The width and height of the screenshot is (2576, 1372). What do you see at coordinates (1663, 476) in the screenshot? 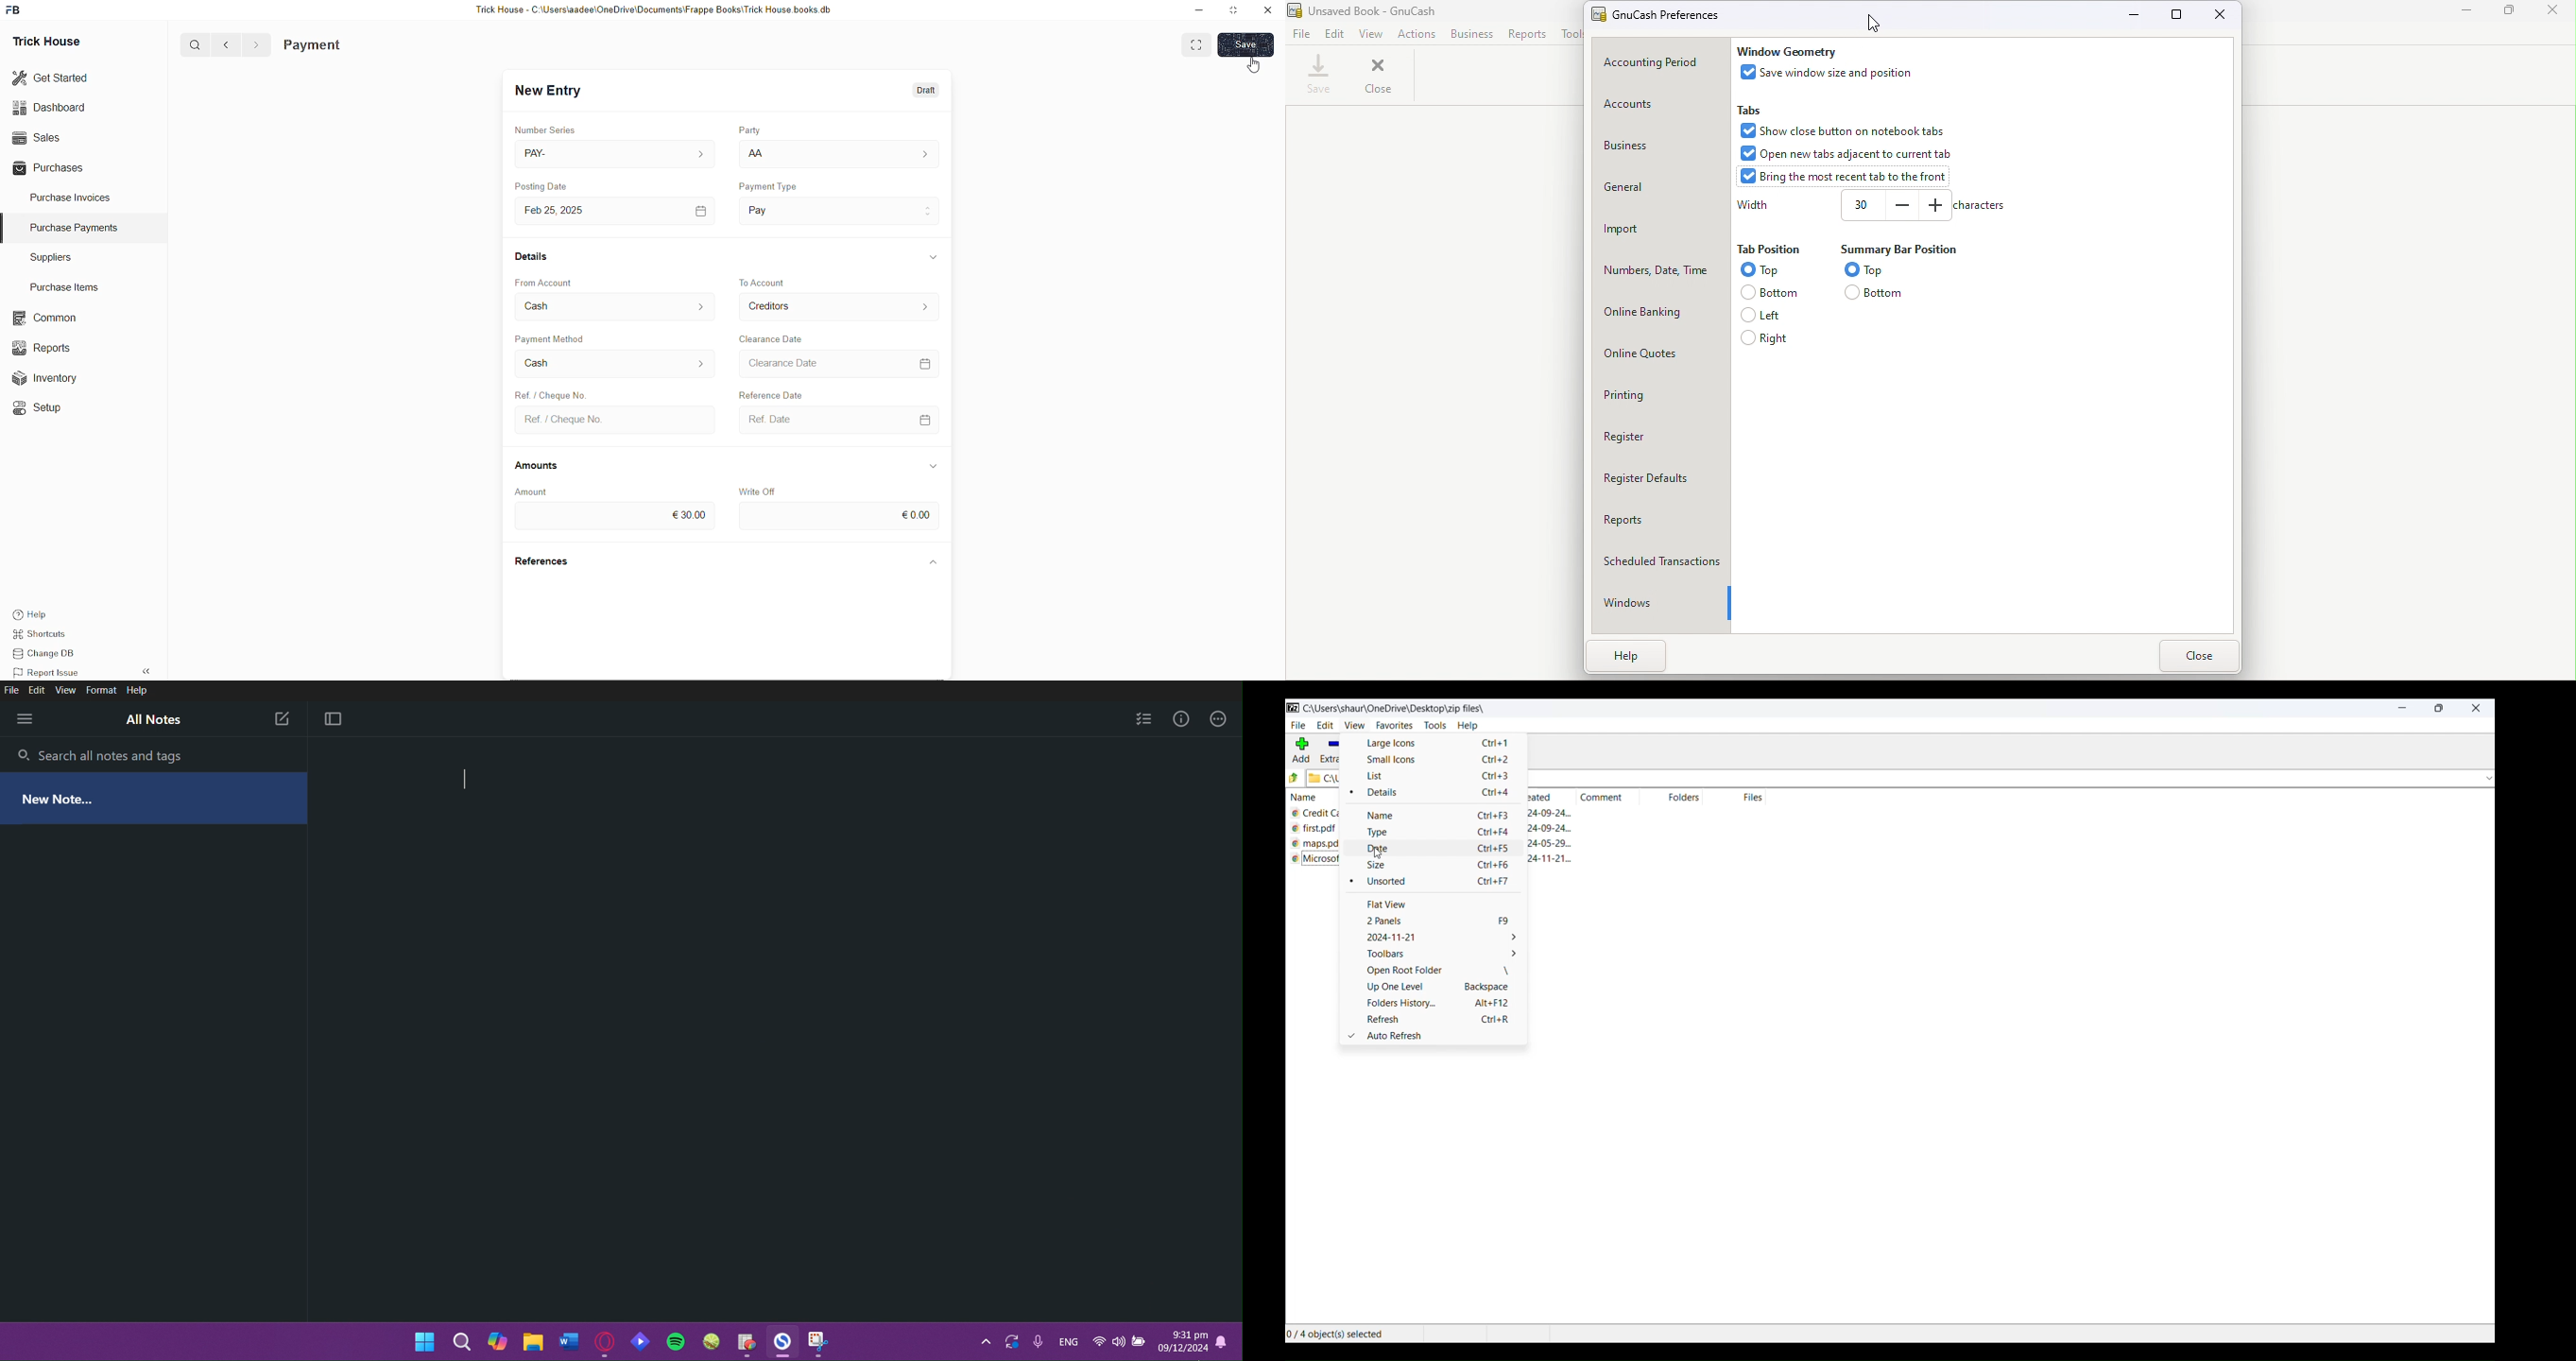
I see `Register defaults` at bounding box center [1663, 476].